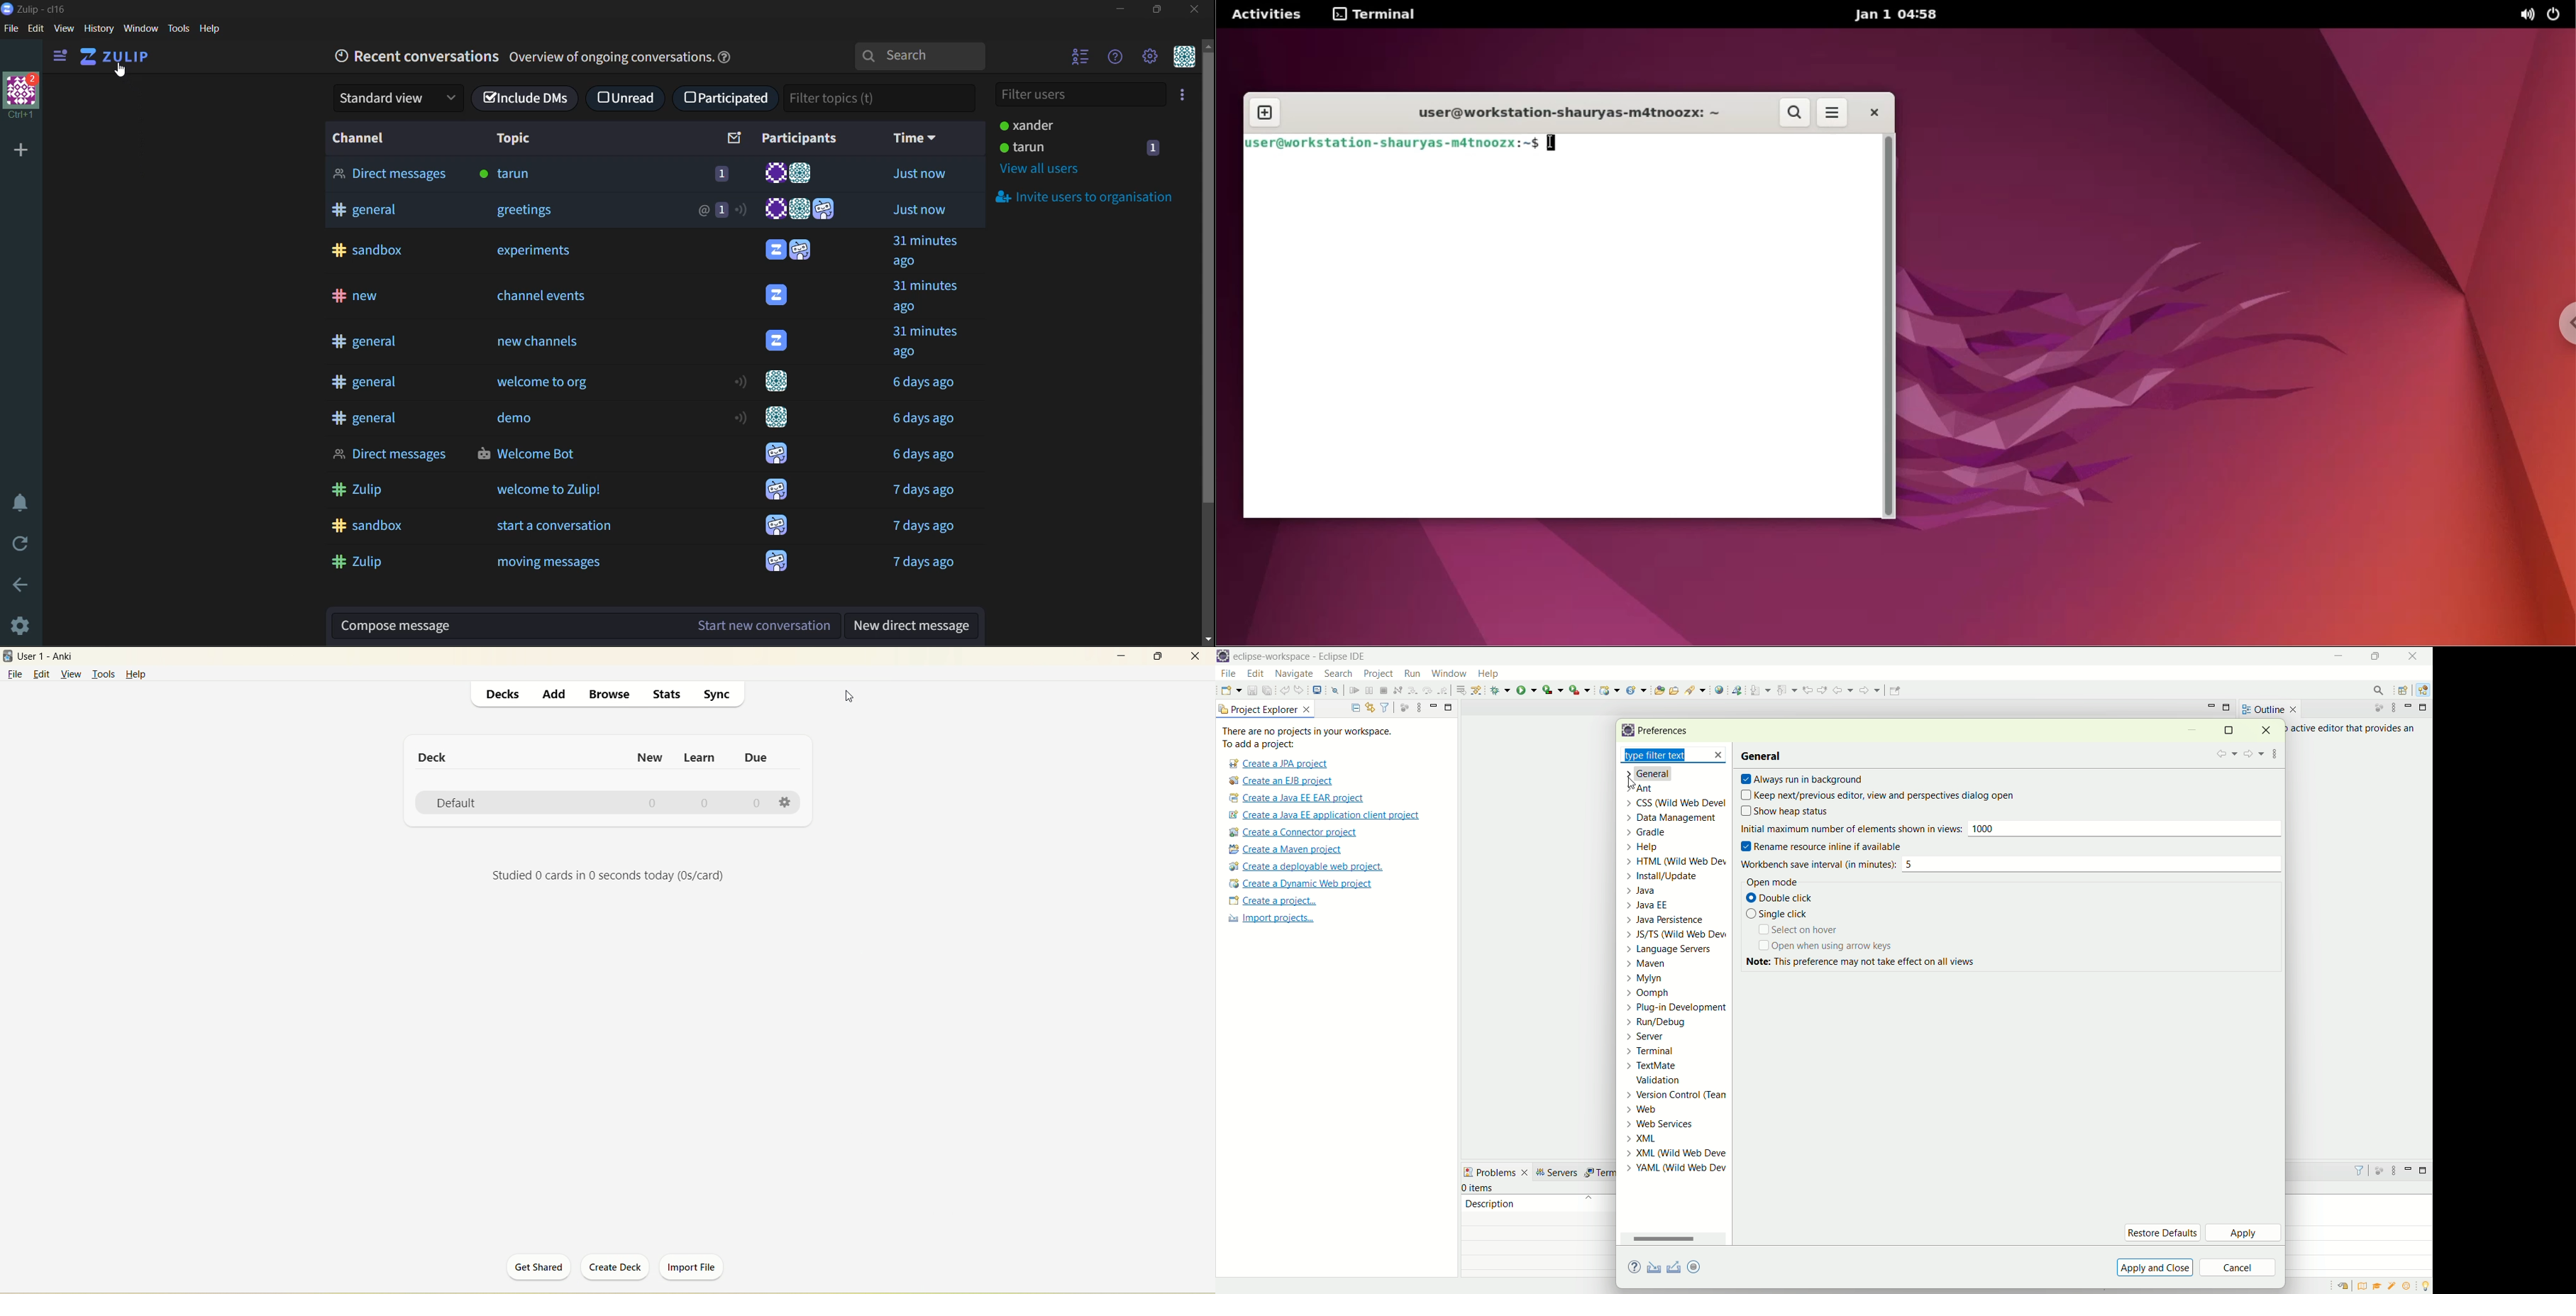 The image size is (2576, 1316). Describe the element at coordinates (1636, 1268) in the screenshot. I see `help` at that location.